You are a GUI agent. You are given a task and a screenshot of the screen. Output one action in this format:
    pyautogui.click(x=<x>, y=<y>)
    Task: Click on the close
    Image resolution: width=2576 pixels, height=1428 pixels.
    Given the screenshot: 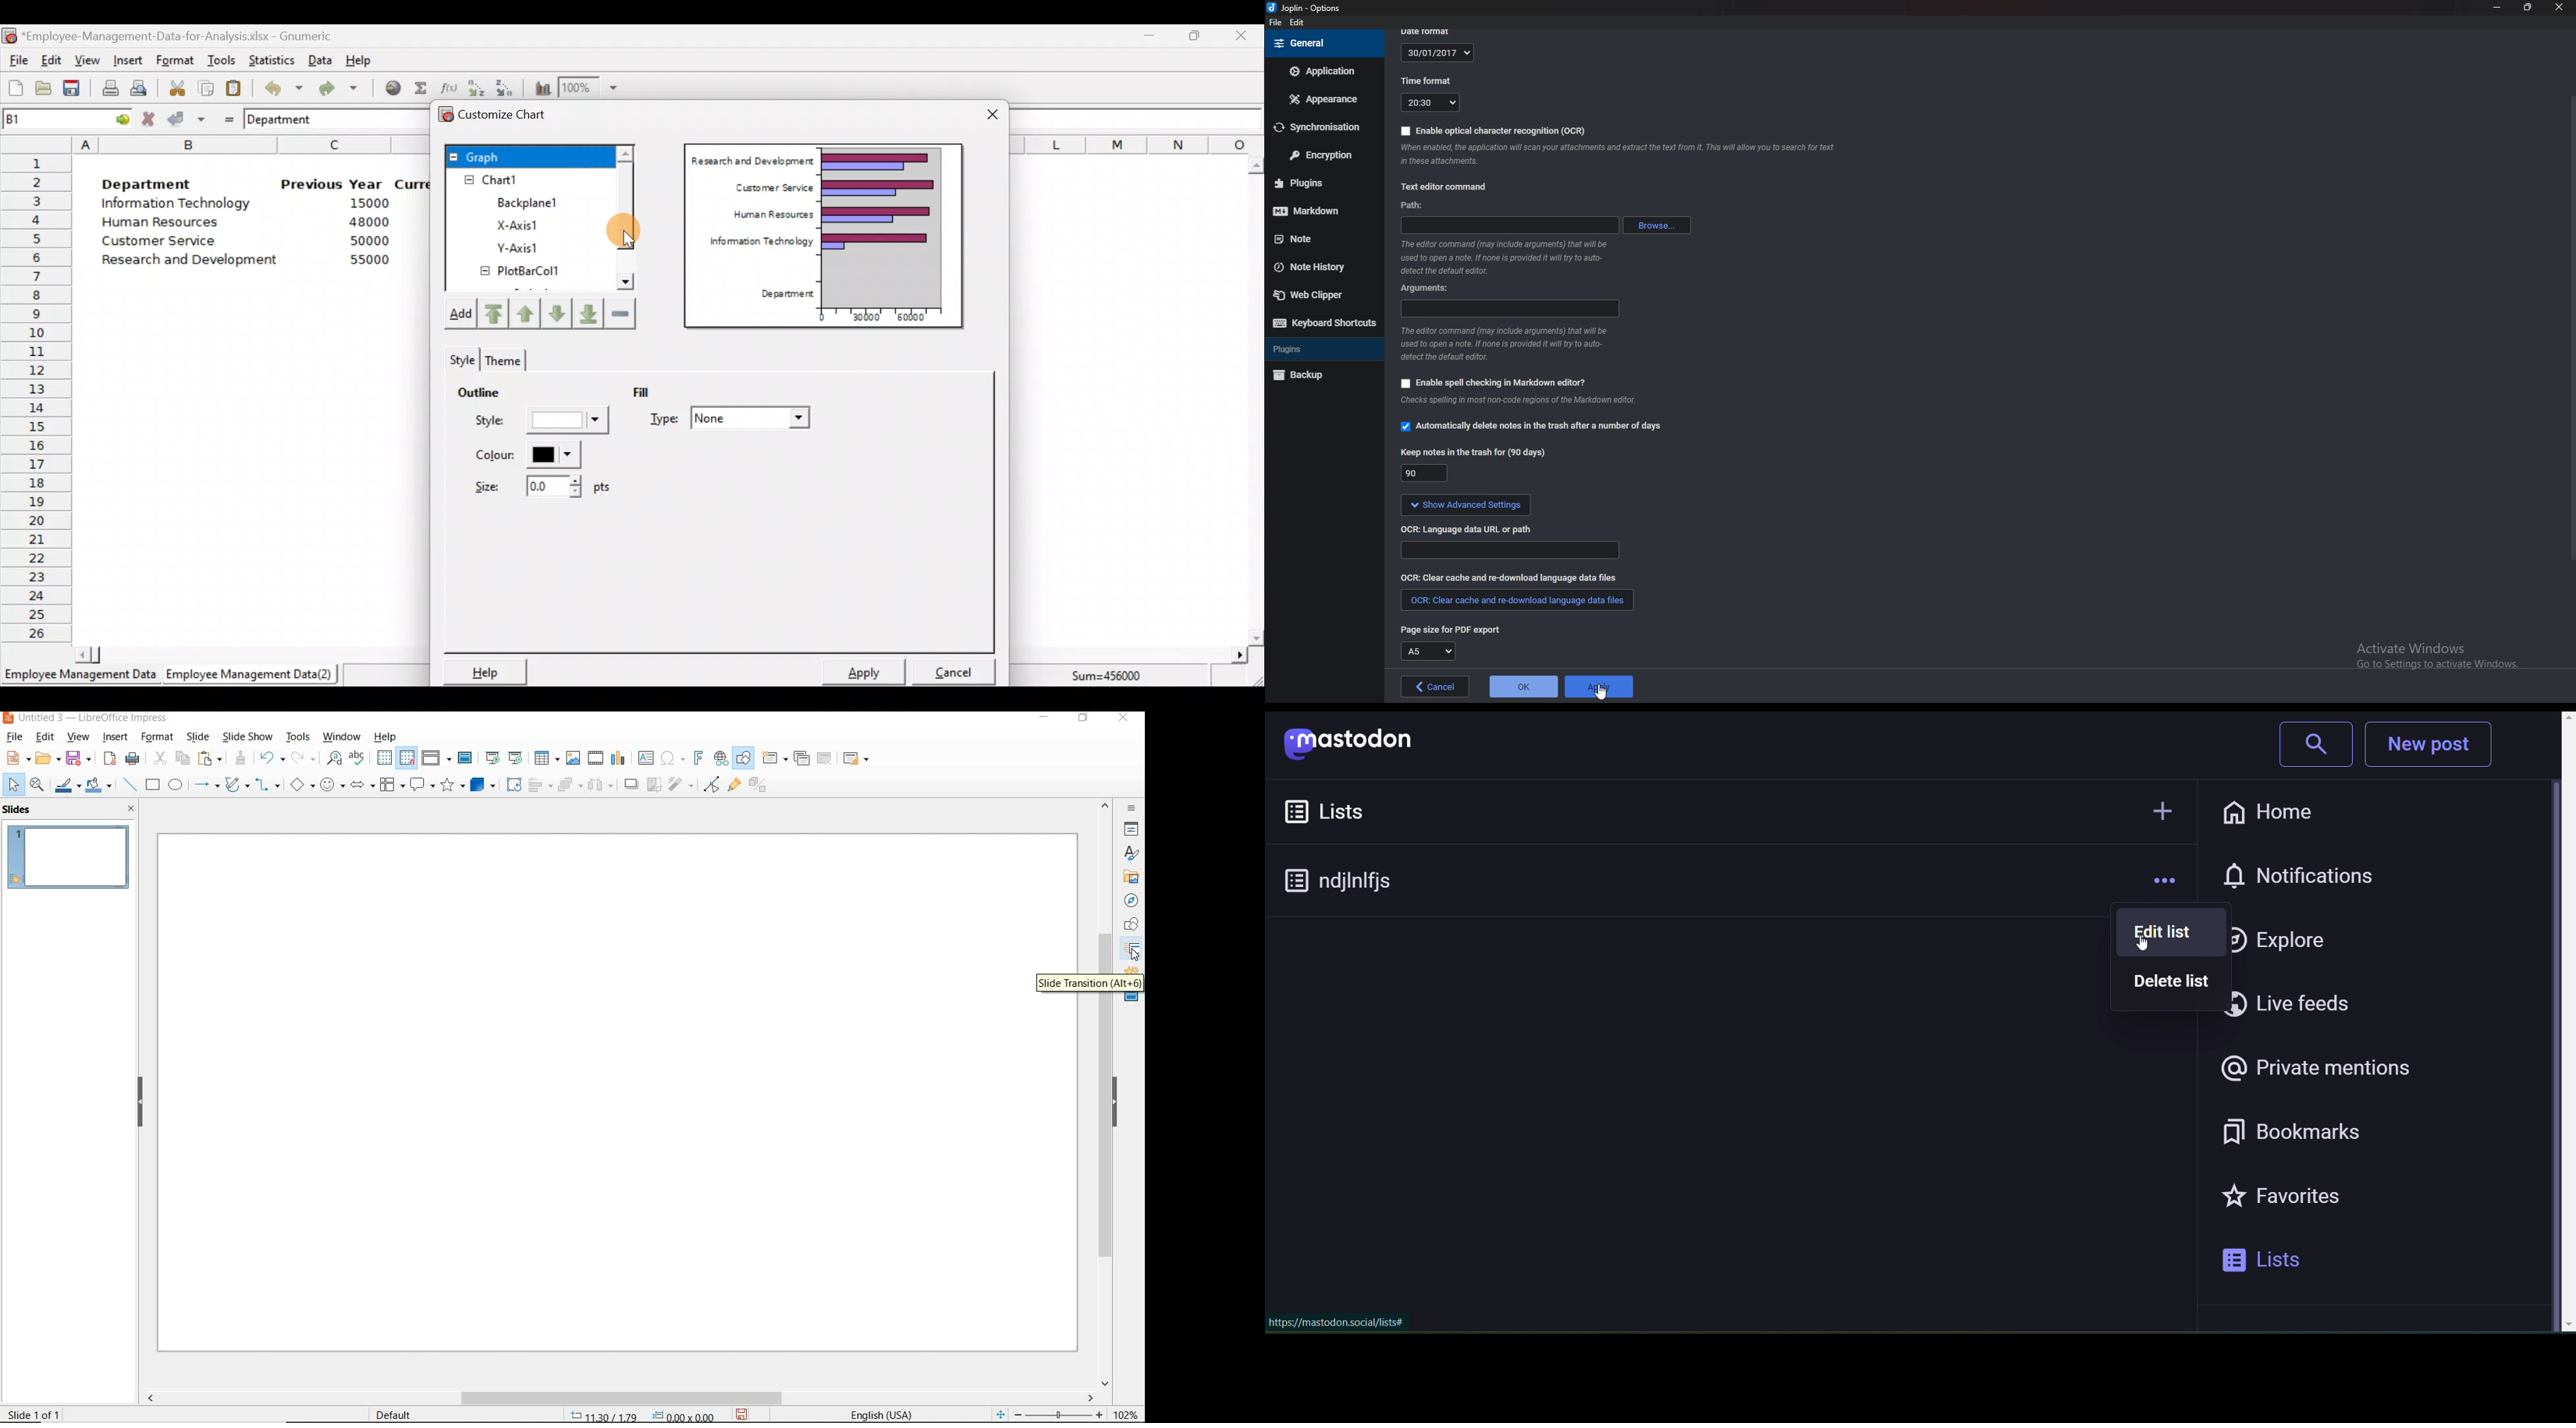 What is the action you would take?
    pyautogui.click(x=2557, y=7)
    